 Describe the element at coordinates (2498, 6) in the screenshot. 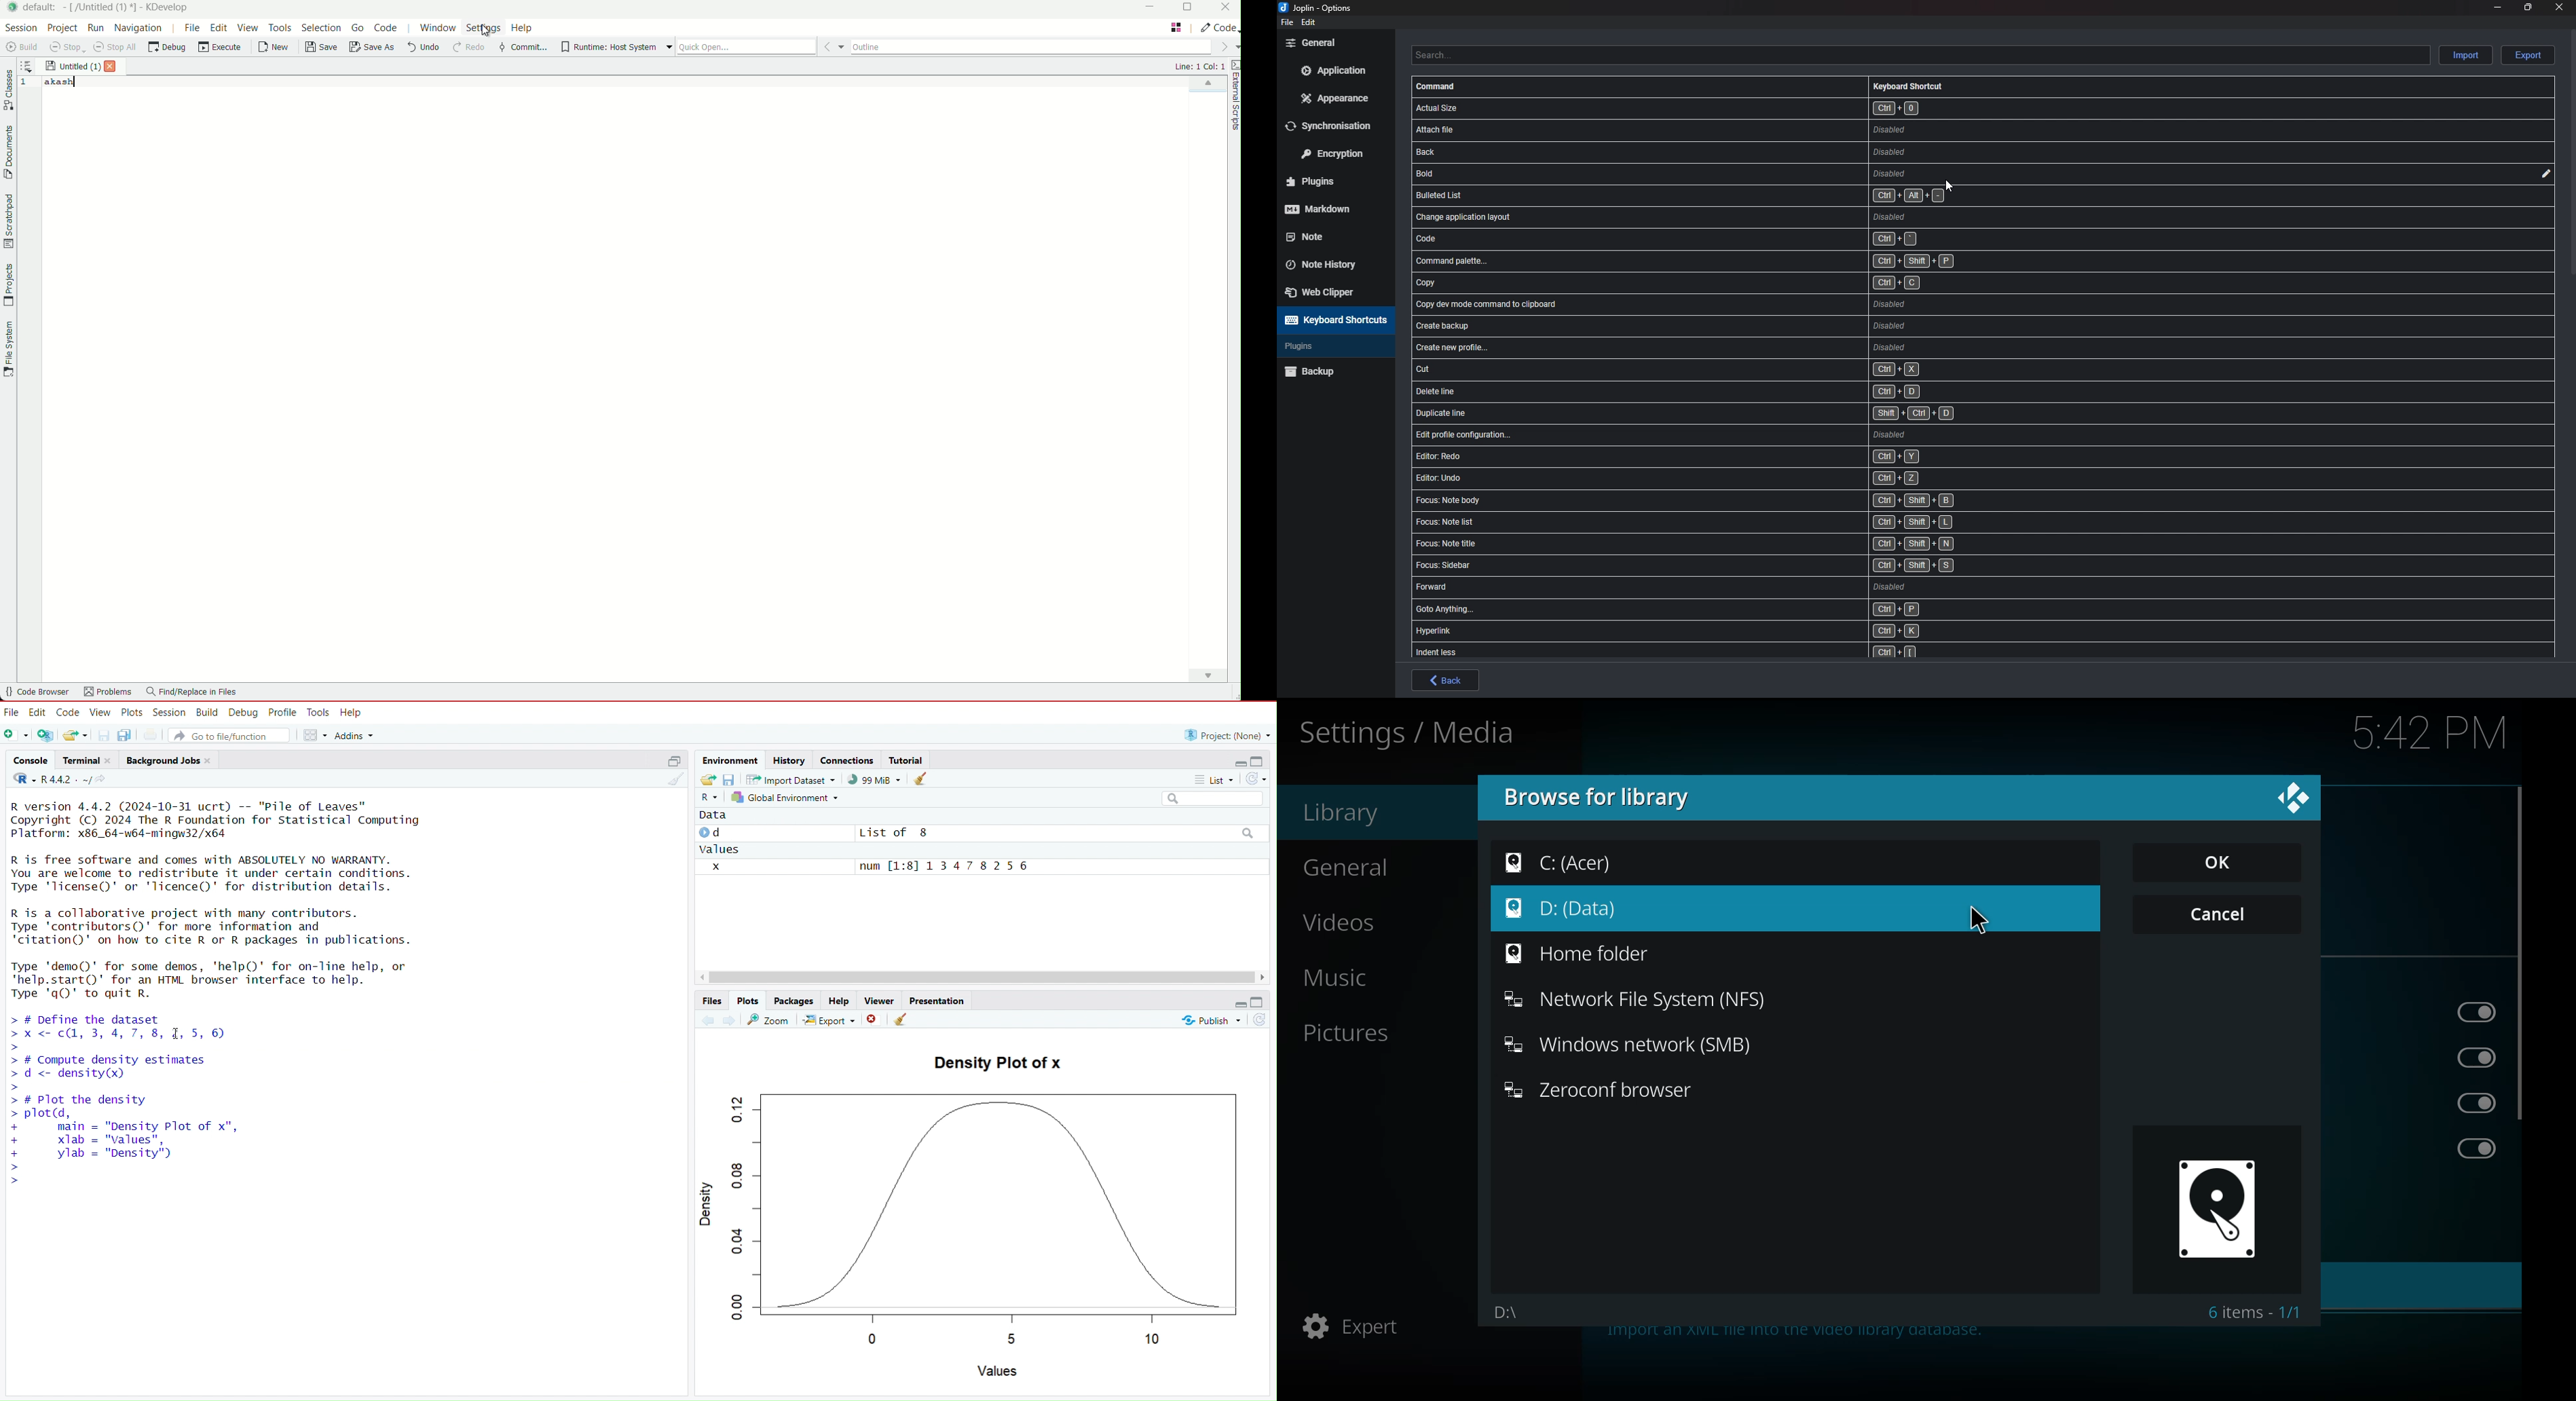

I see `minimize` at that location.